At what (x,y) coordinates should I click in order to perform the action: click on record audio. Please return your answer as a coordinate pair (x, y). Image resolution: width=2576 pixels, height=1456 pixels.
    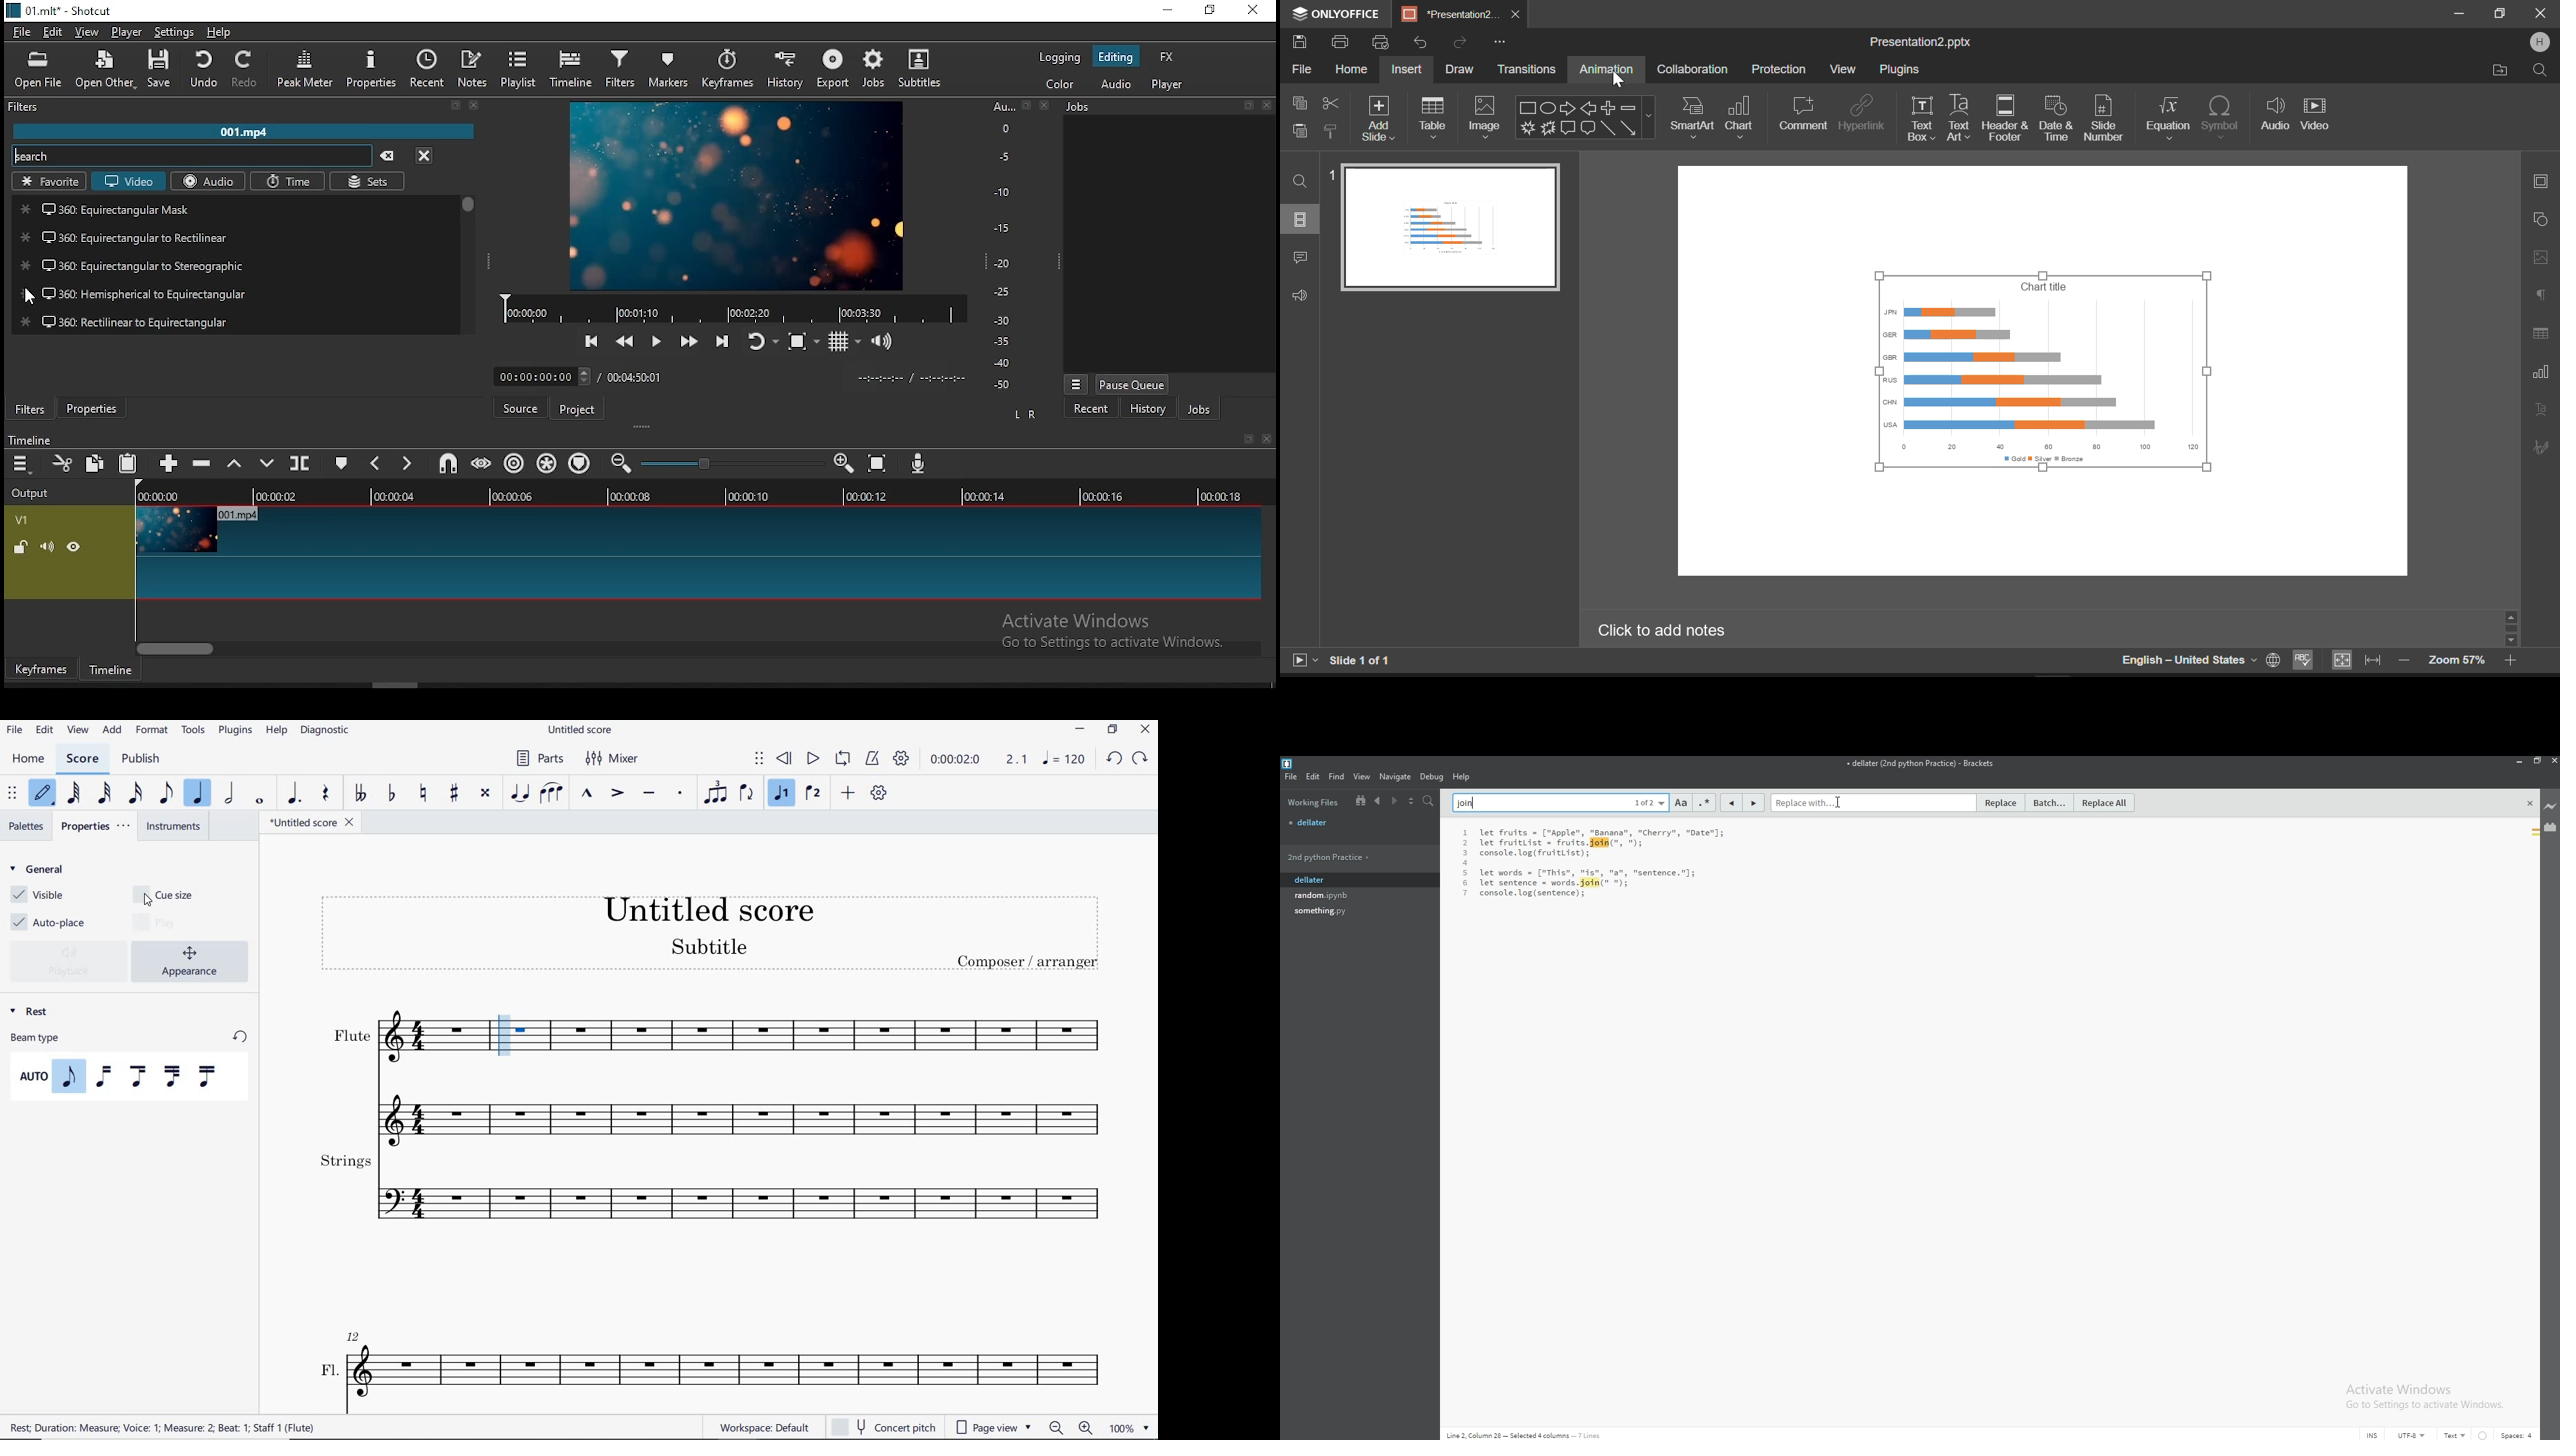
    Looking at the image, I should click on (916, 464).